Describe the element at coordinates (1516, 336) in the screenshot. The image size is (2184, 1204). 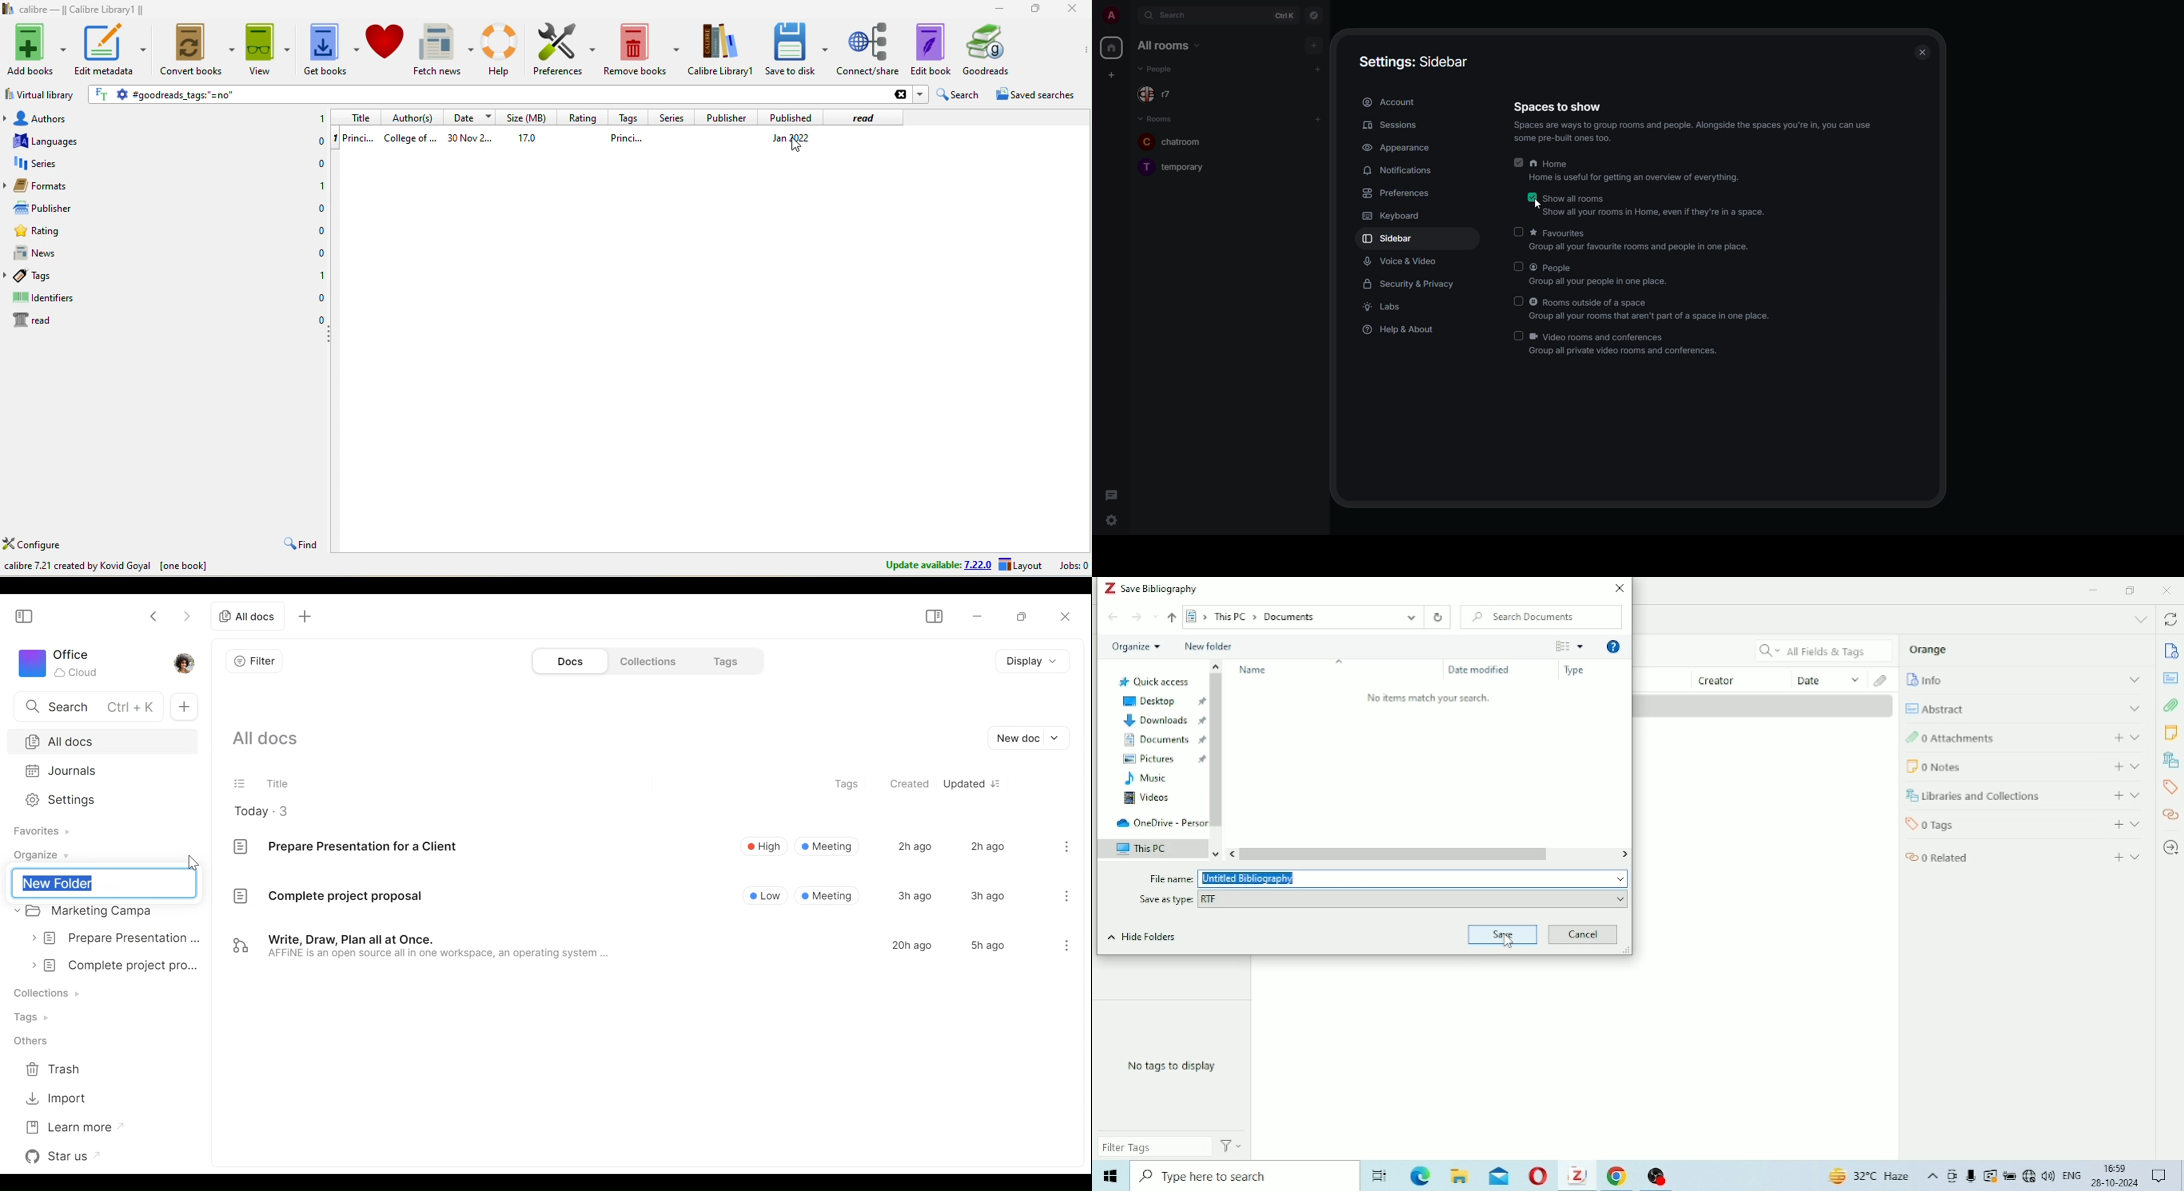
I see `click to enable` at that location.